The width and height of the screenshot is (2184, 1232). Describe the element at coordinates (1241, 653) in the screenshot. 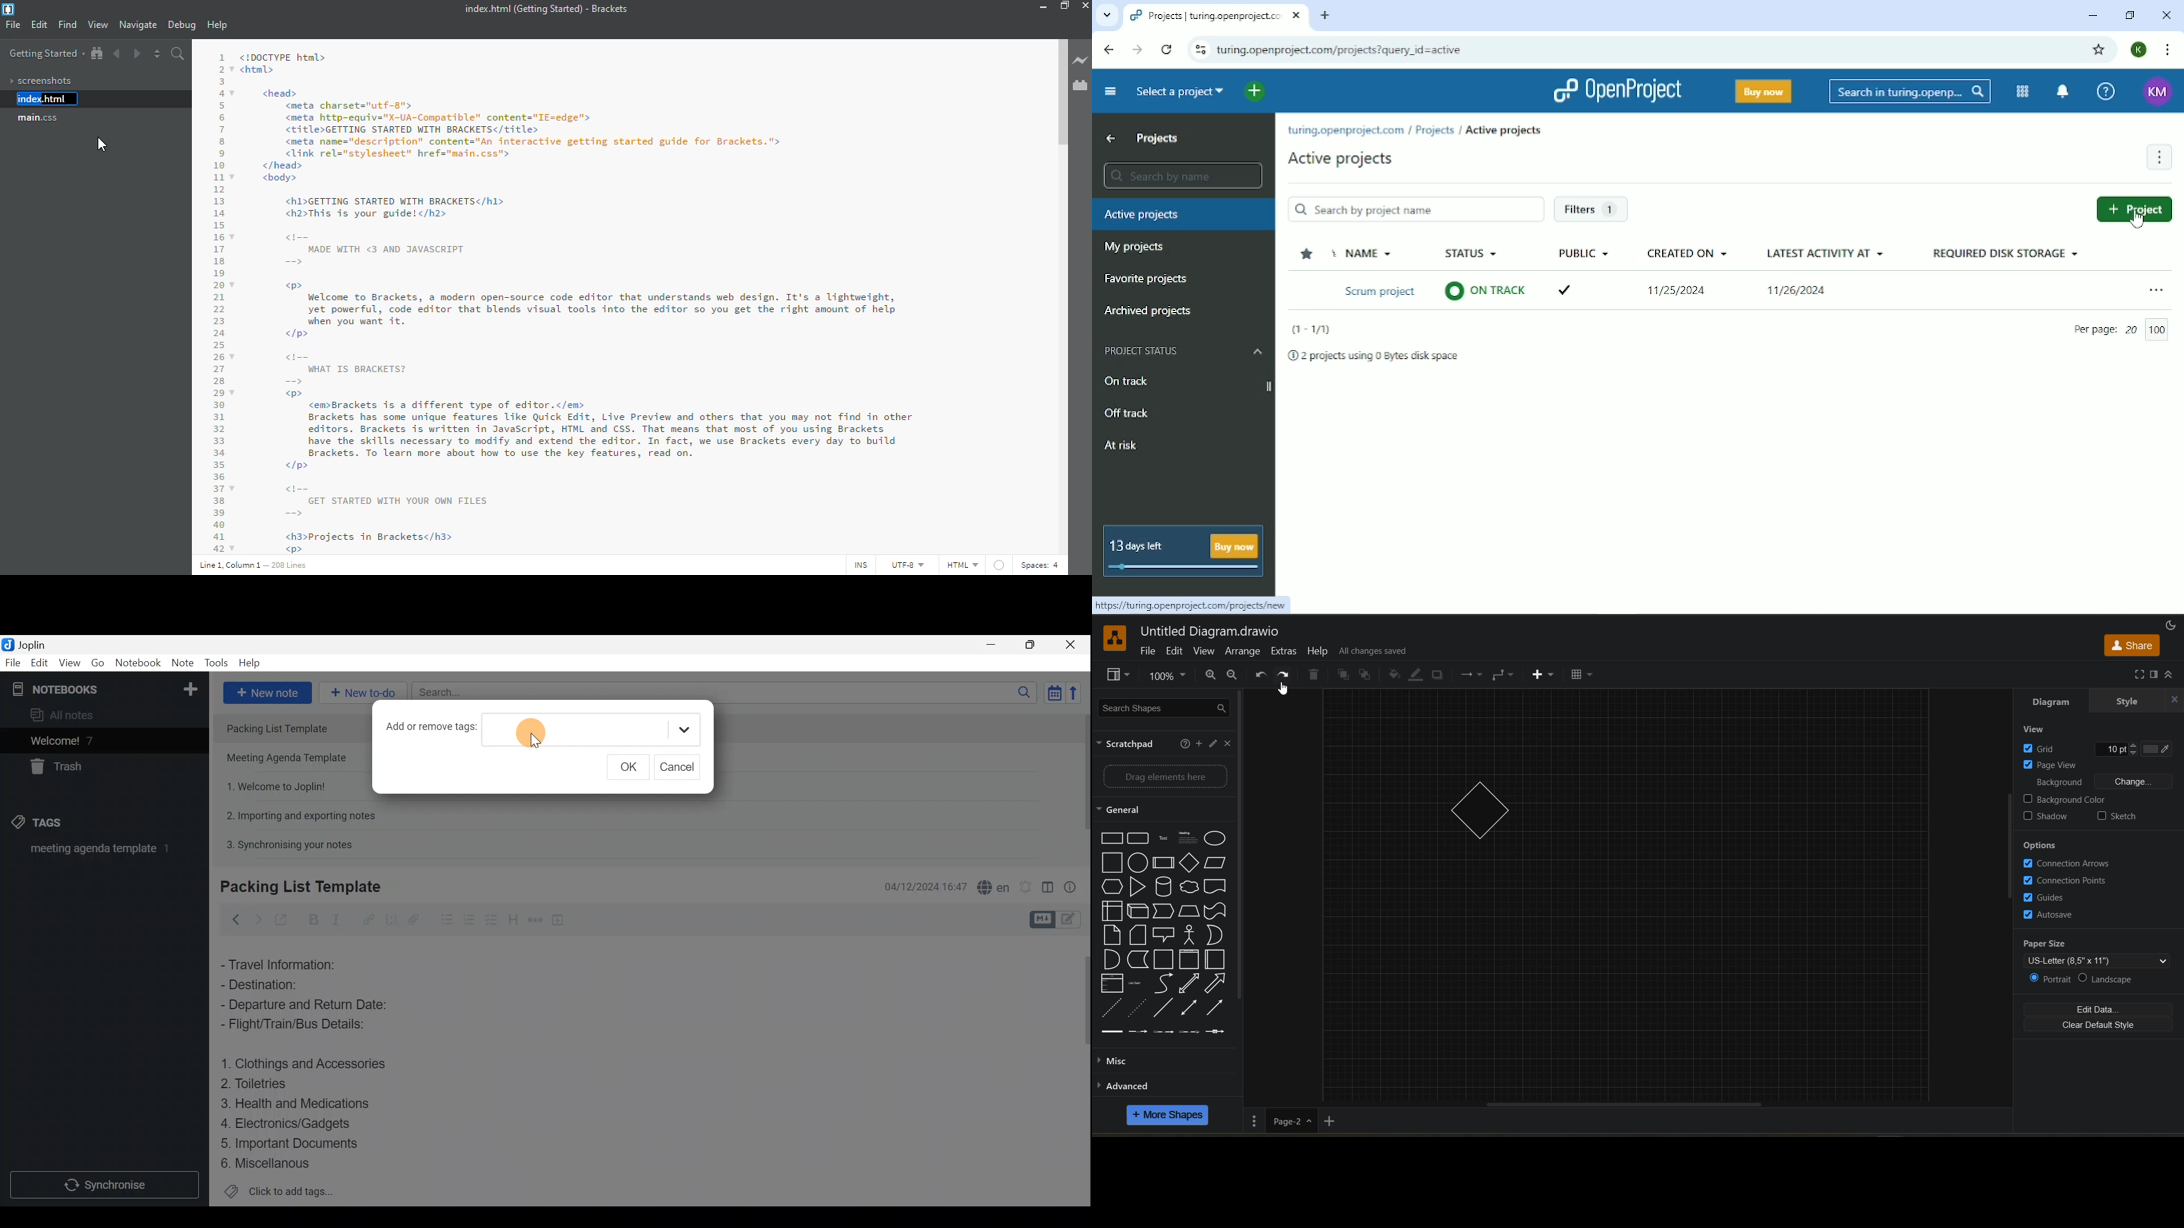

I see `arrange` at that location.